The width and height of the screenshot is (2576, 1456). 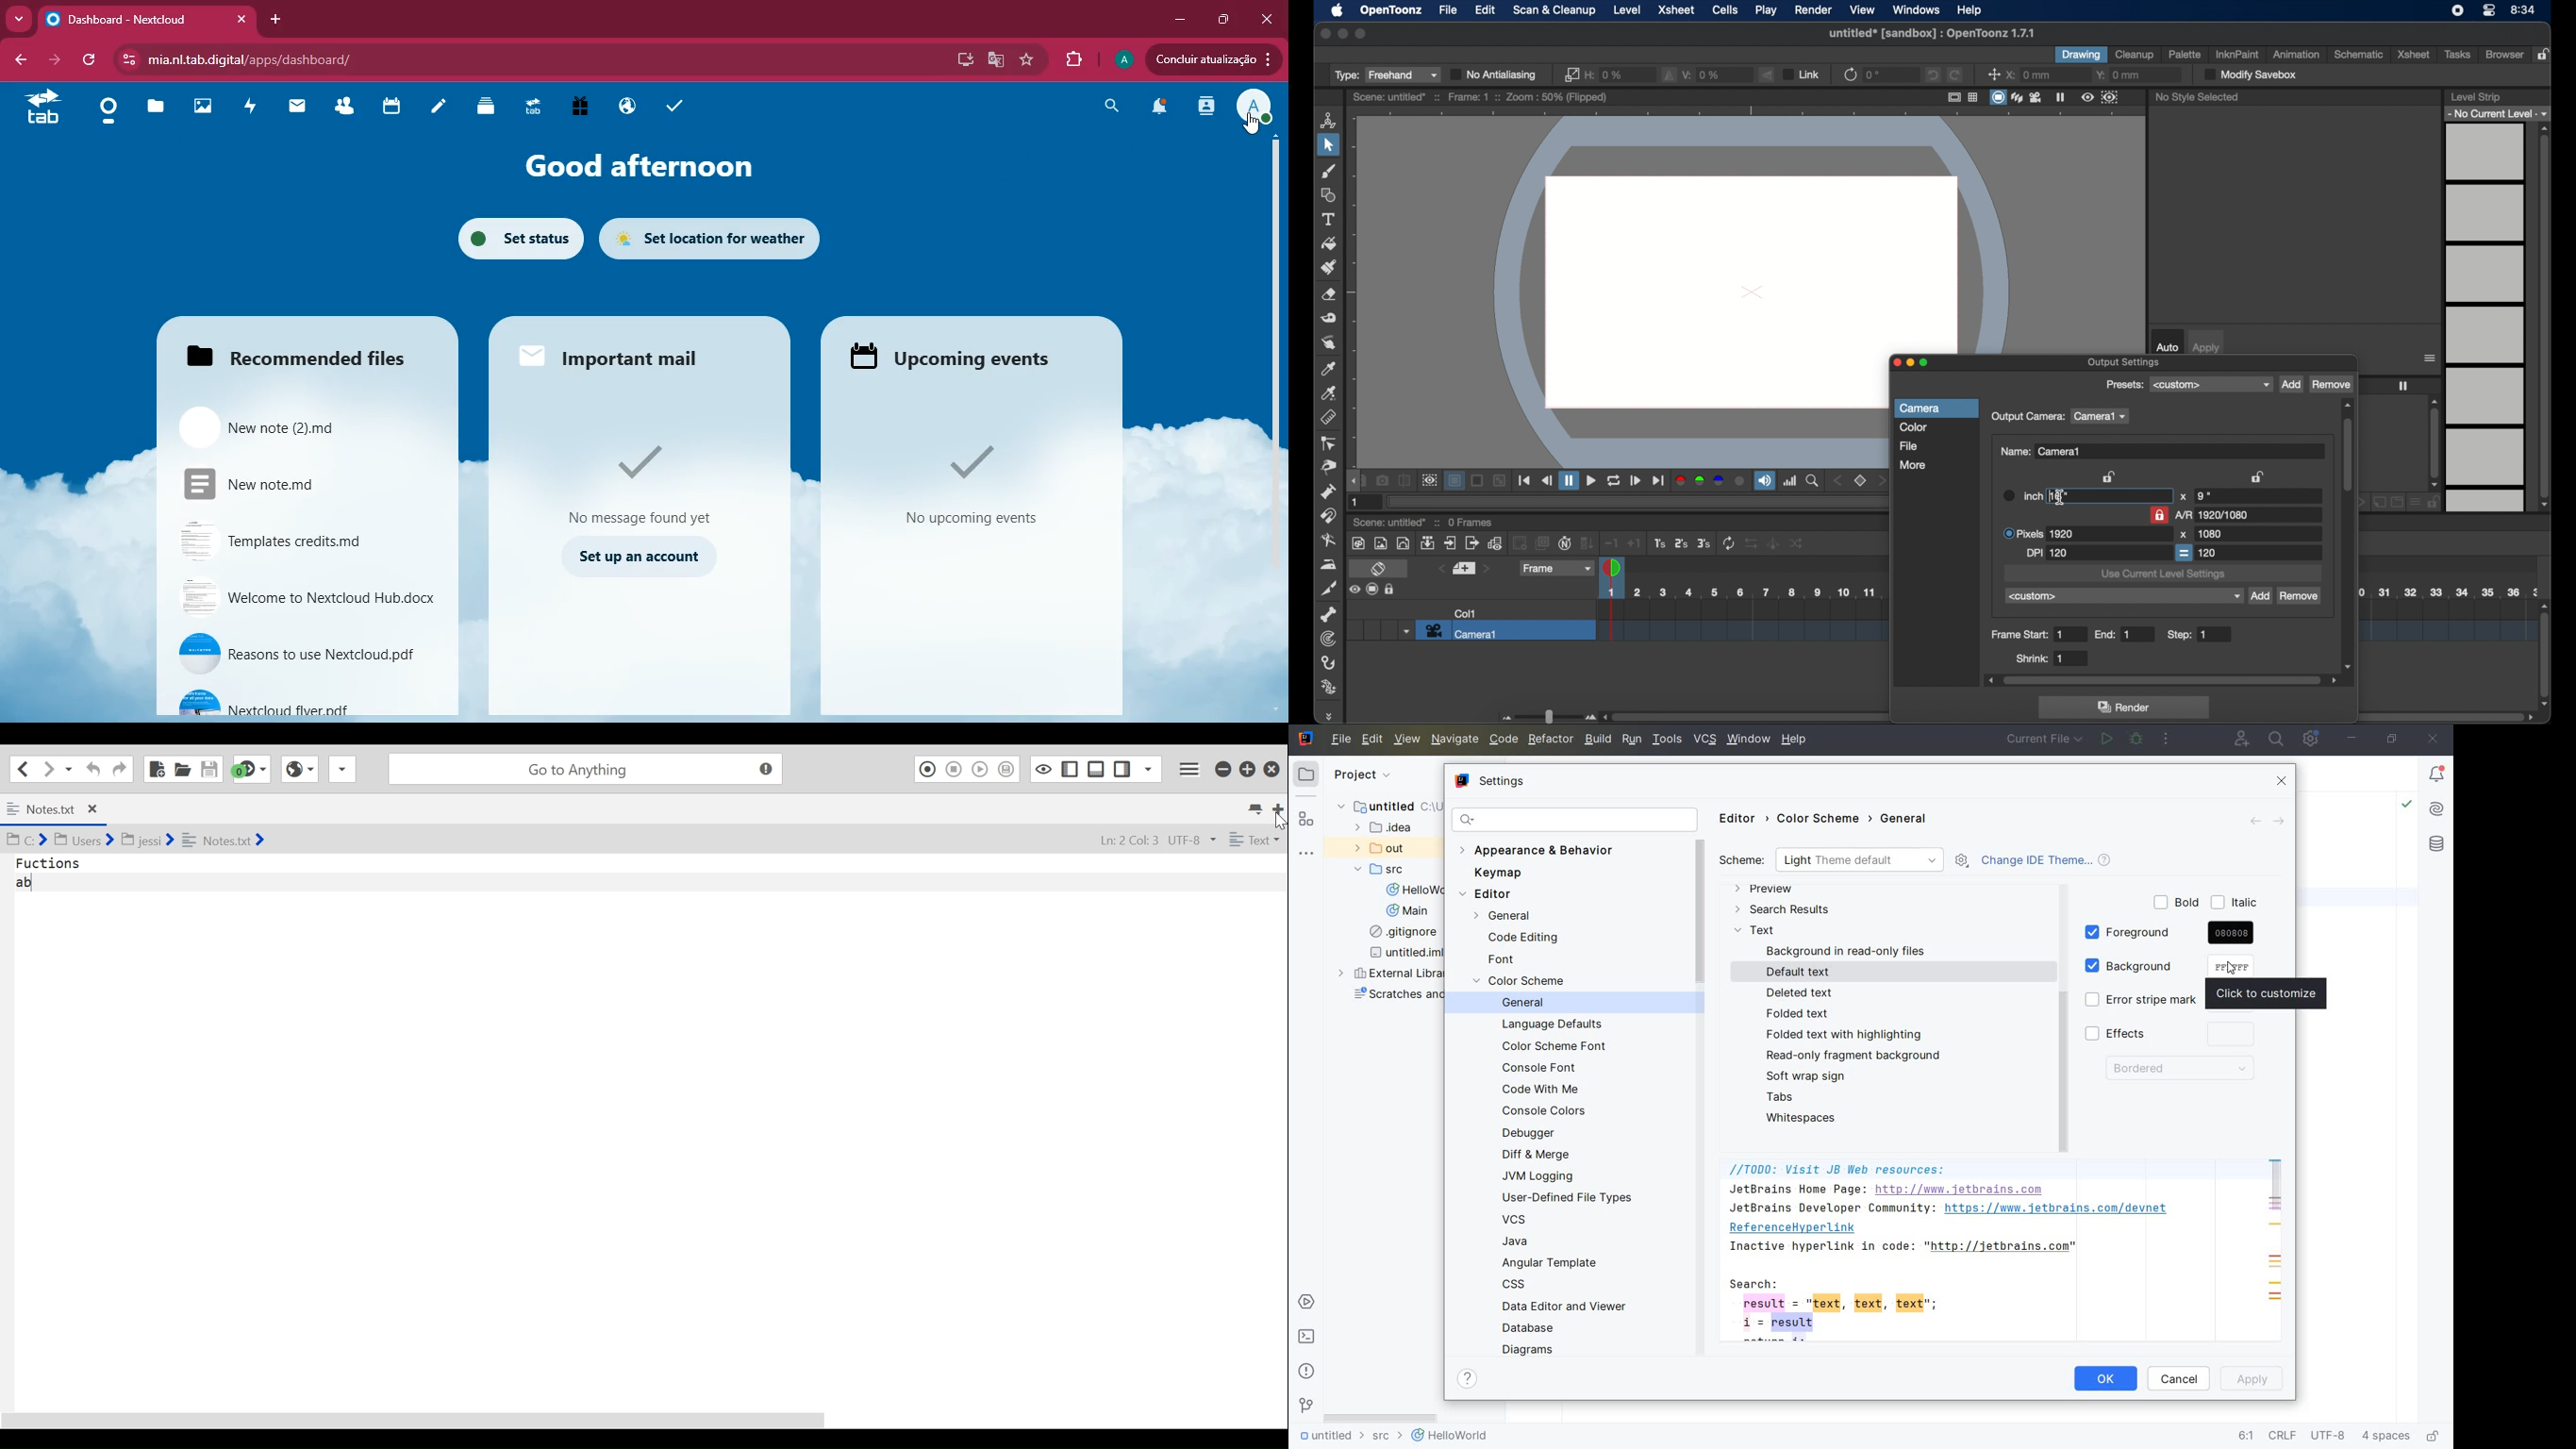 I want to click on scroll bar, so click(x=1274, y=300).